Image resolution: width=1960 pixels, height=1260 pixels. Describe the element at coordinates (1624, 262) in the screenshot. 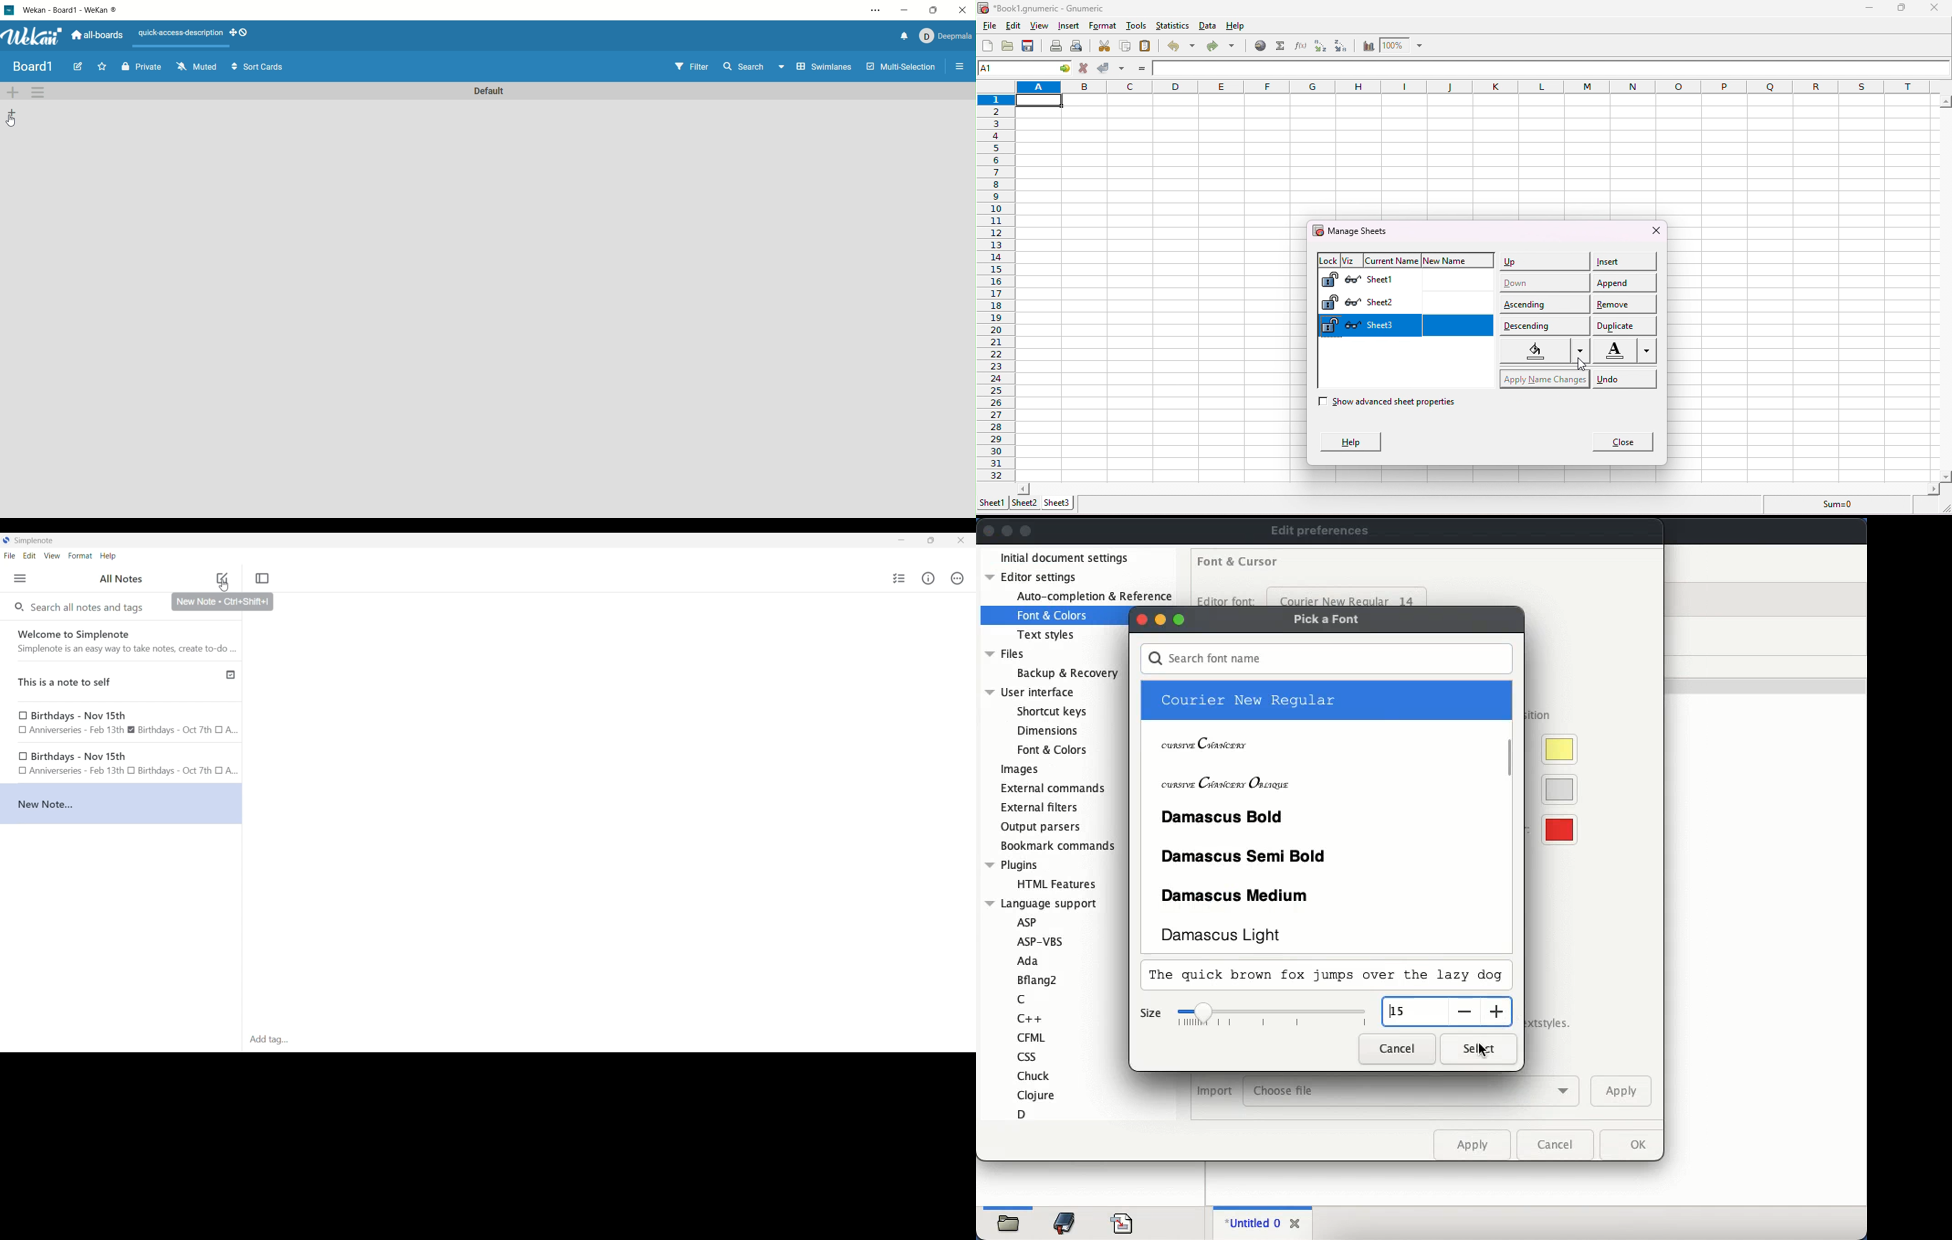

I see `insert` at that location.